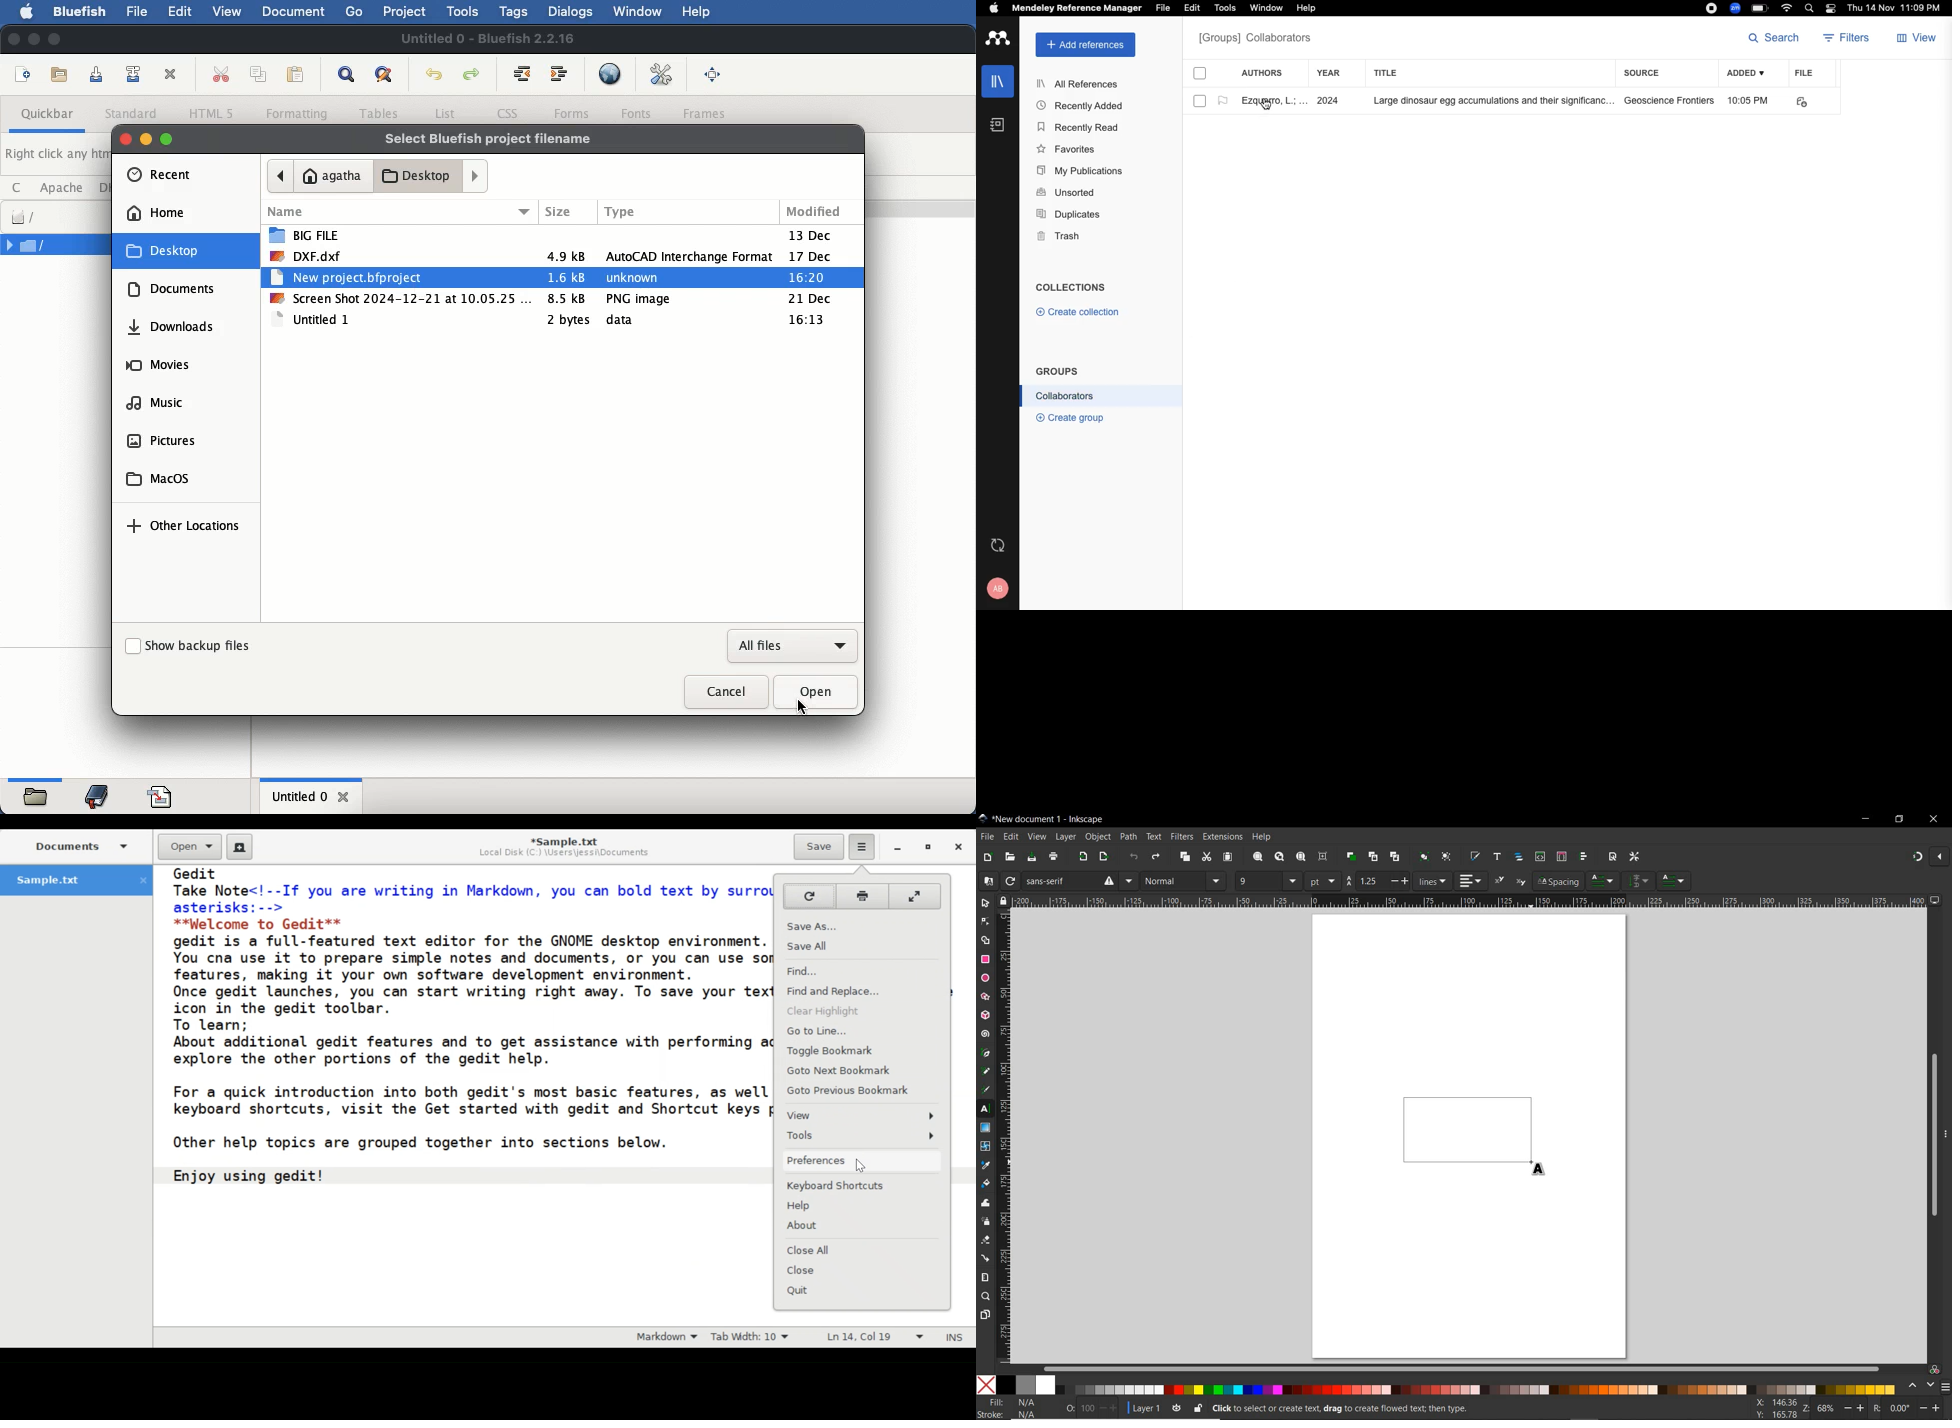 The image size is (1960, 1428). What do you see at coordinates (986, 1146) in the screenshot?
I see `Mesh Tool` at bounding box center [986, 1146].